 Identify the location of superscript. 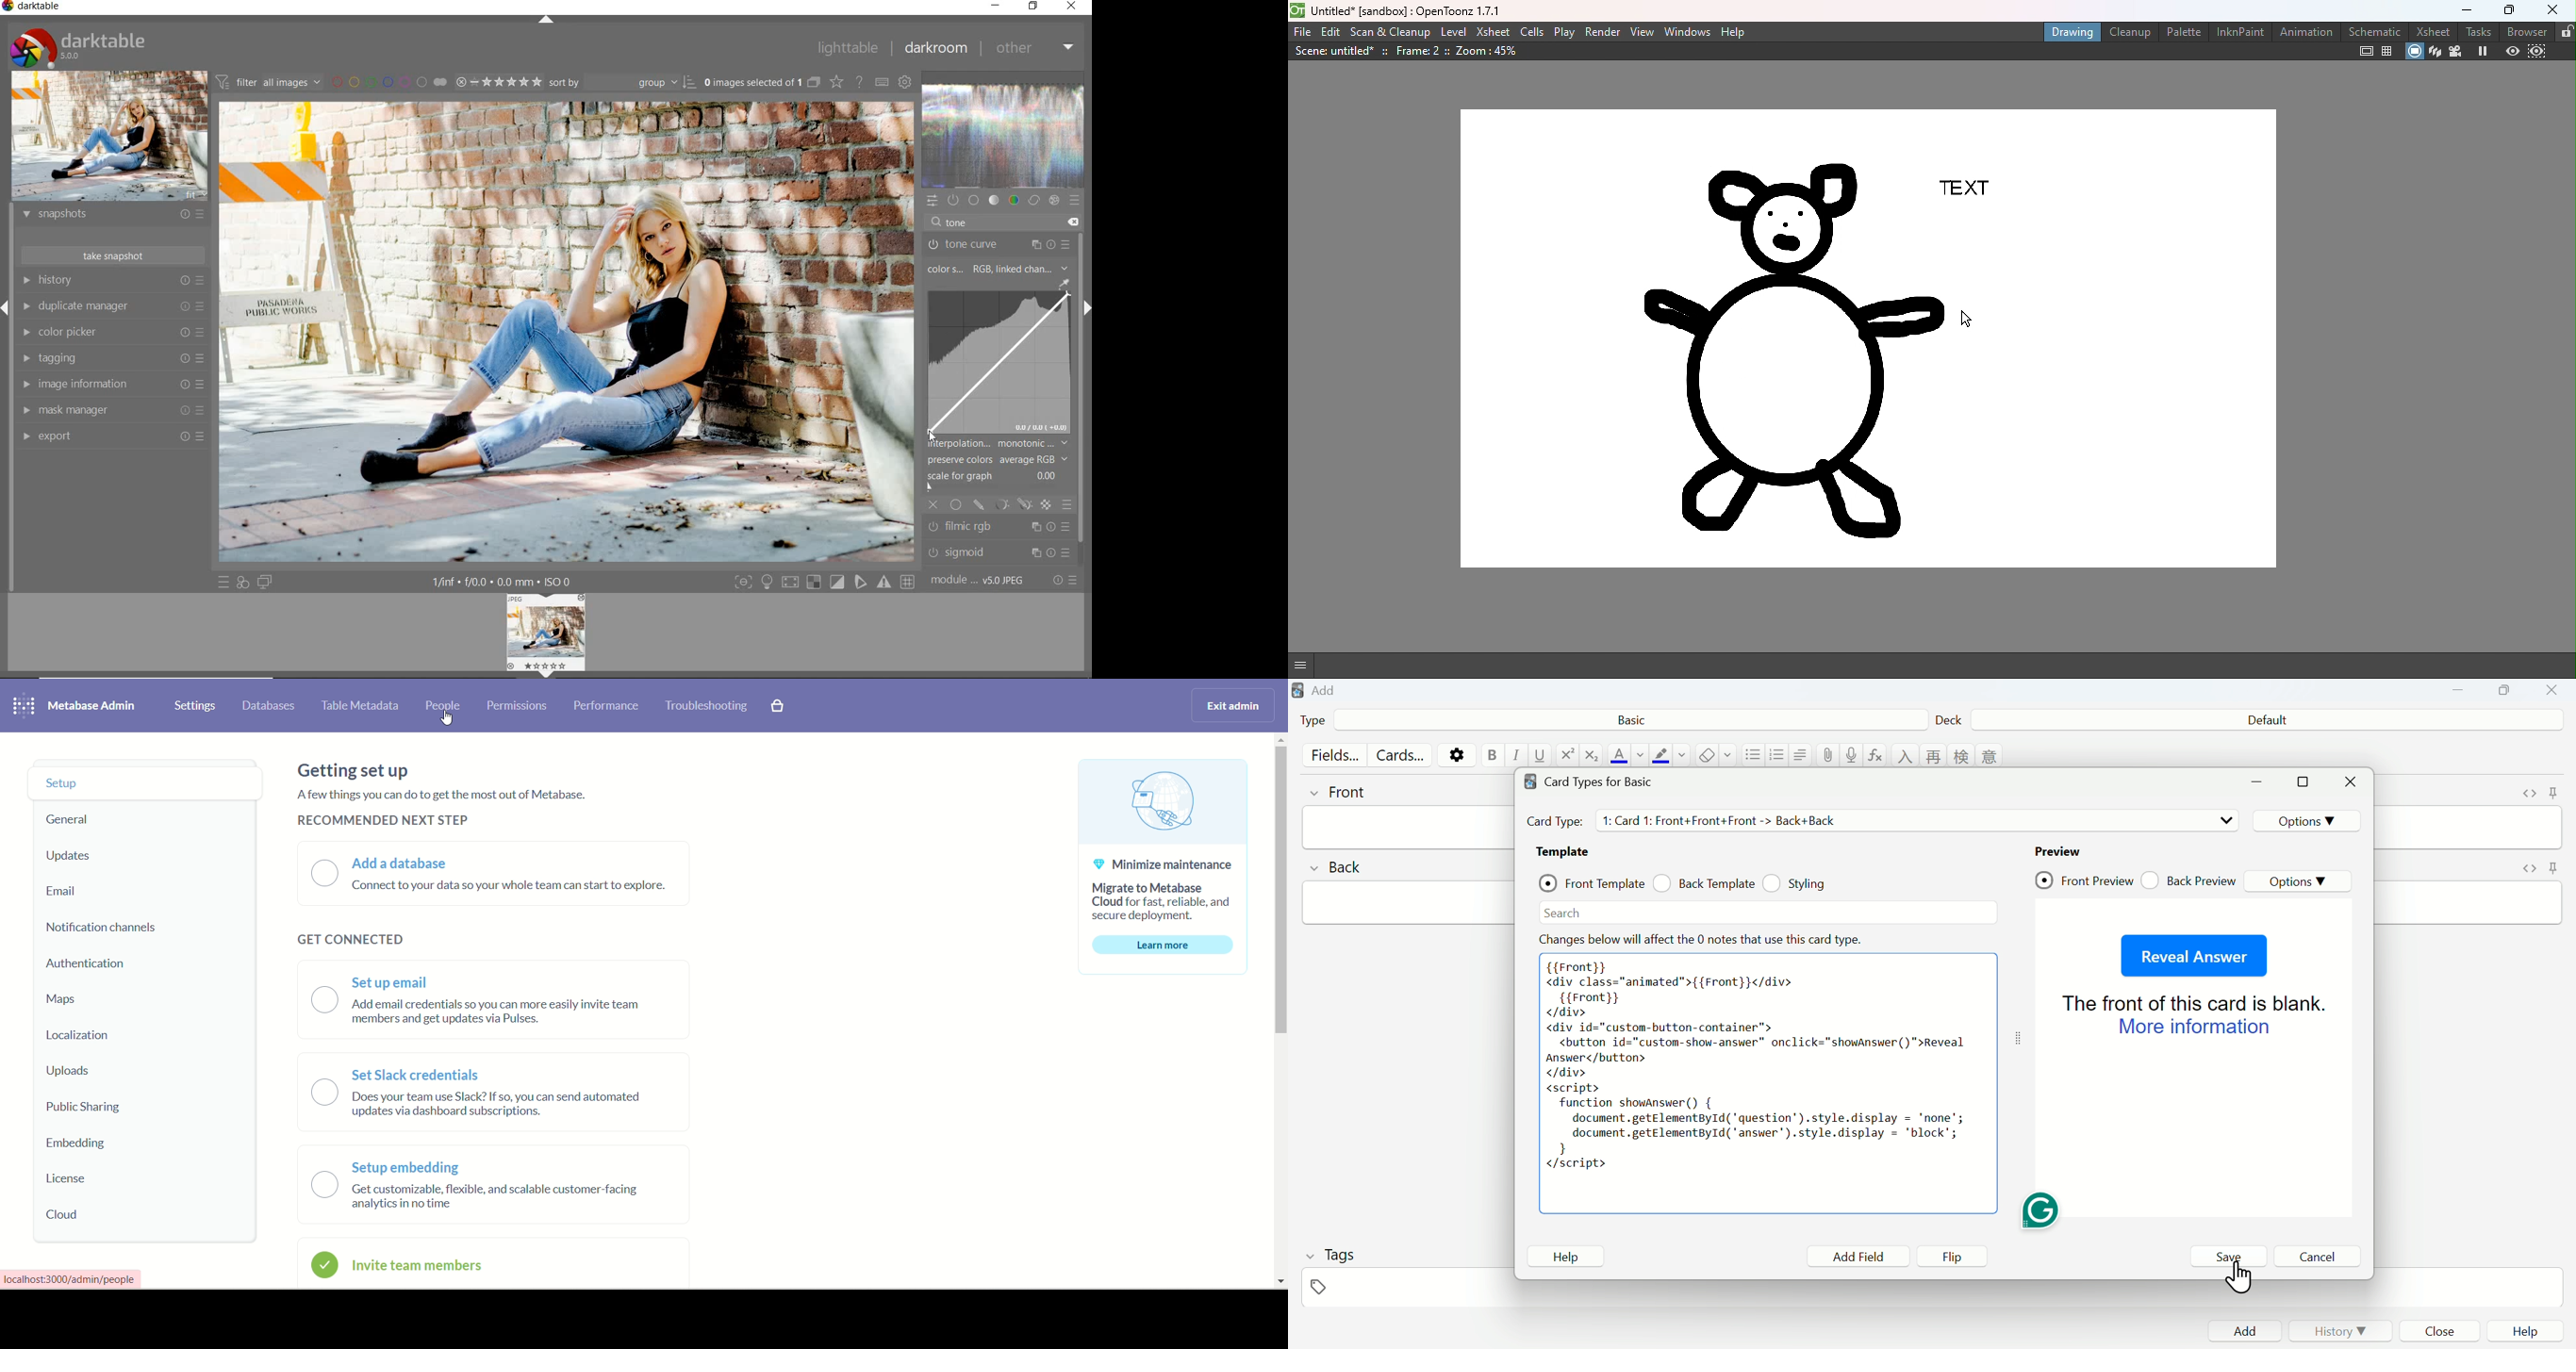
(1568, 755).